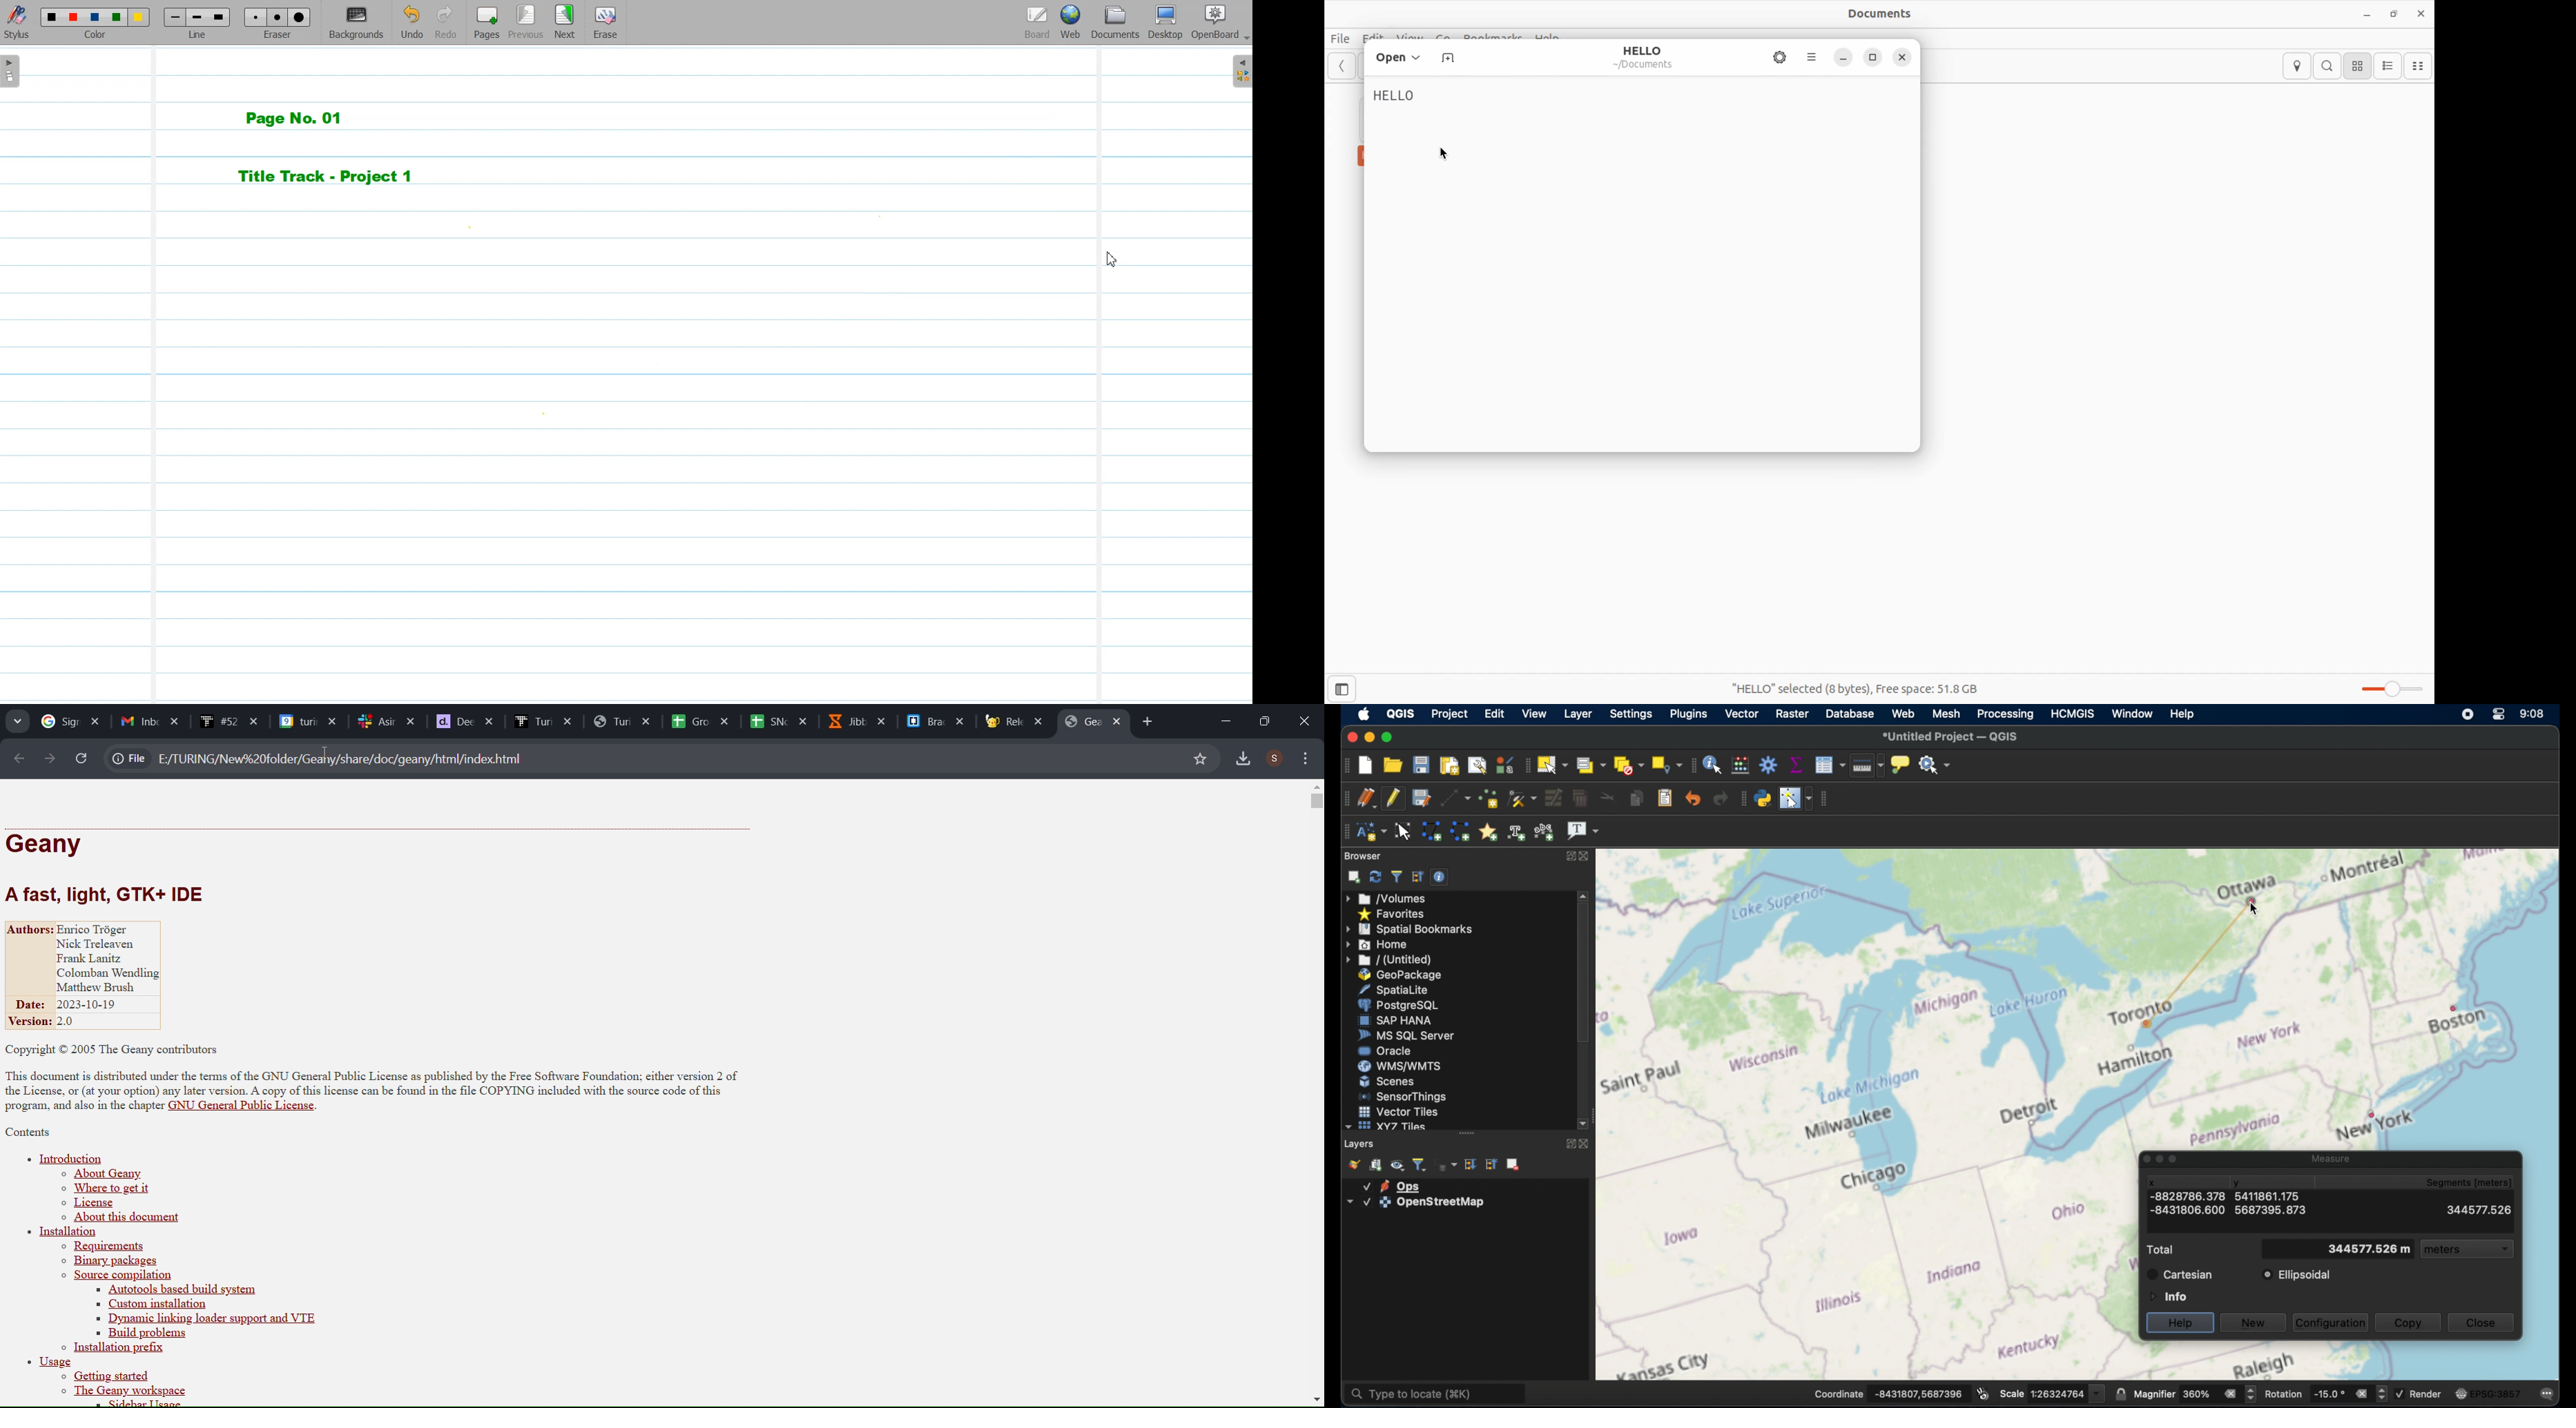 The image size is (2576, 1428). What do you see at coordinates (2180, 1323) in the screenshot?
I see `help` at bounding box center [2180, 1323].